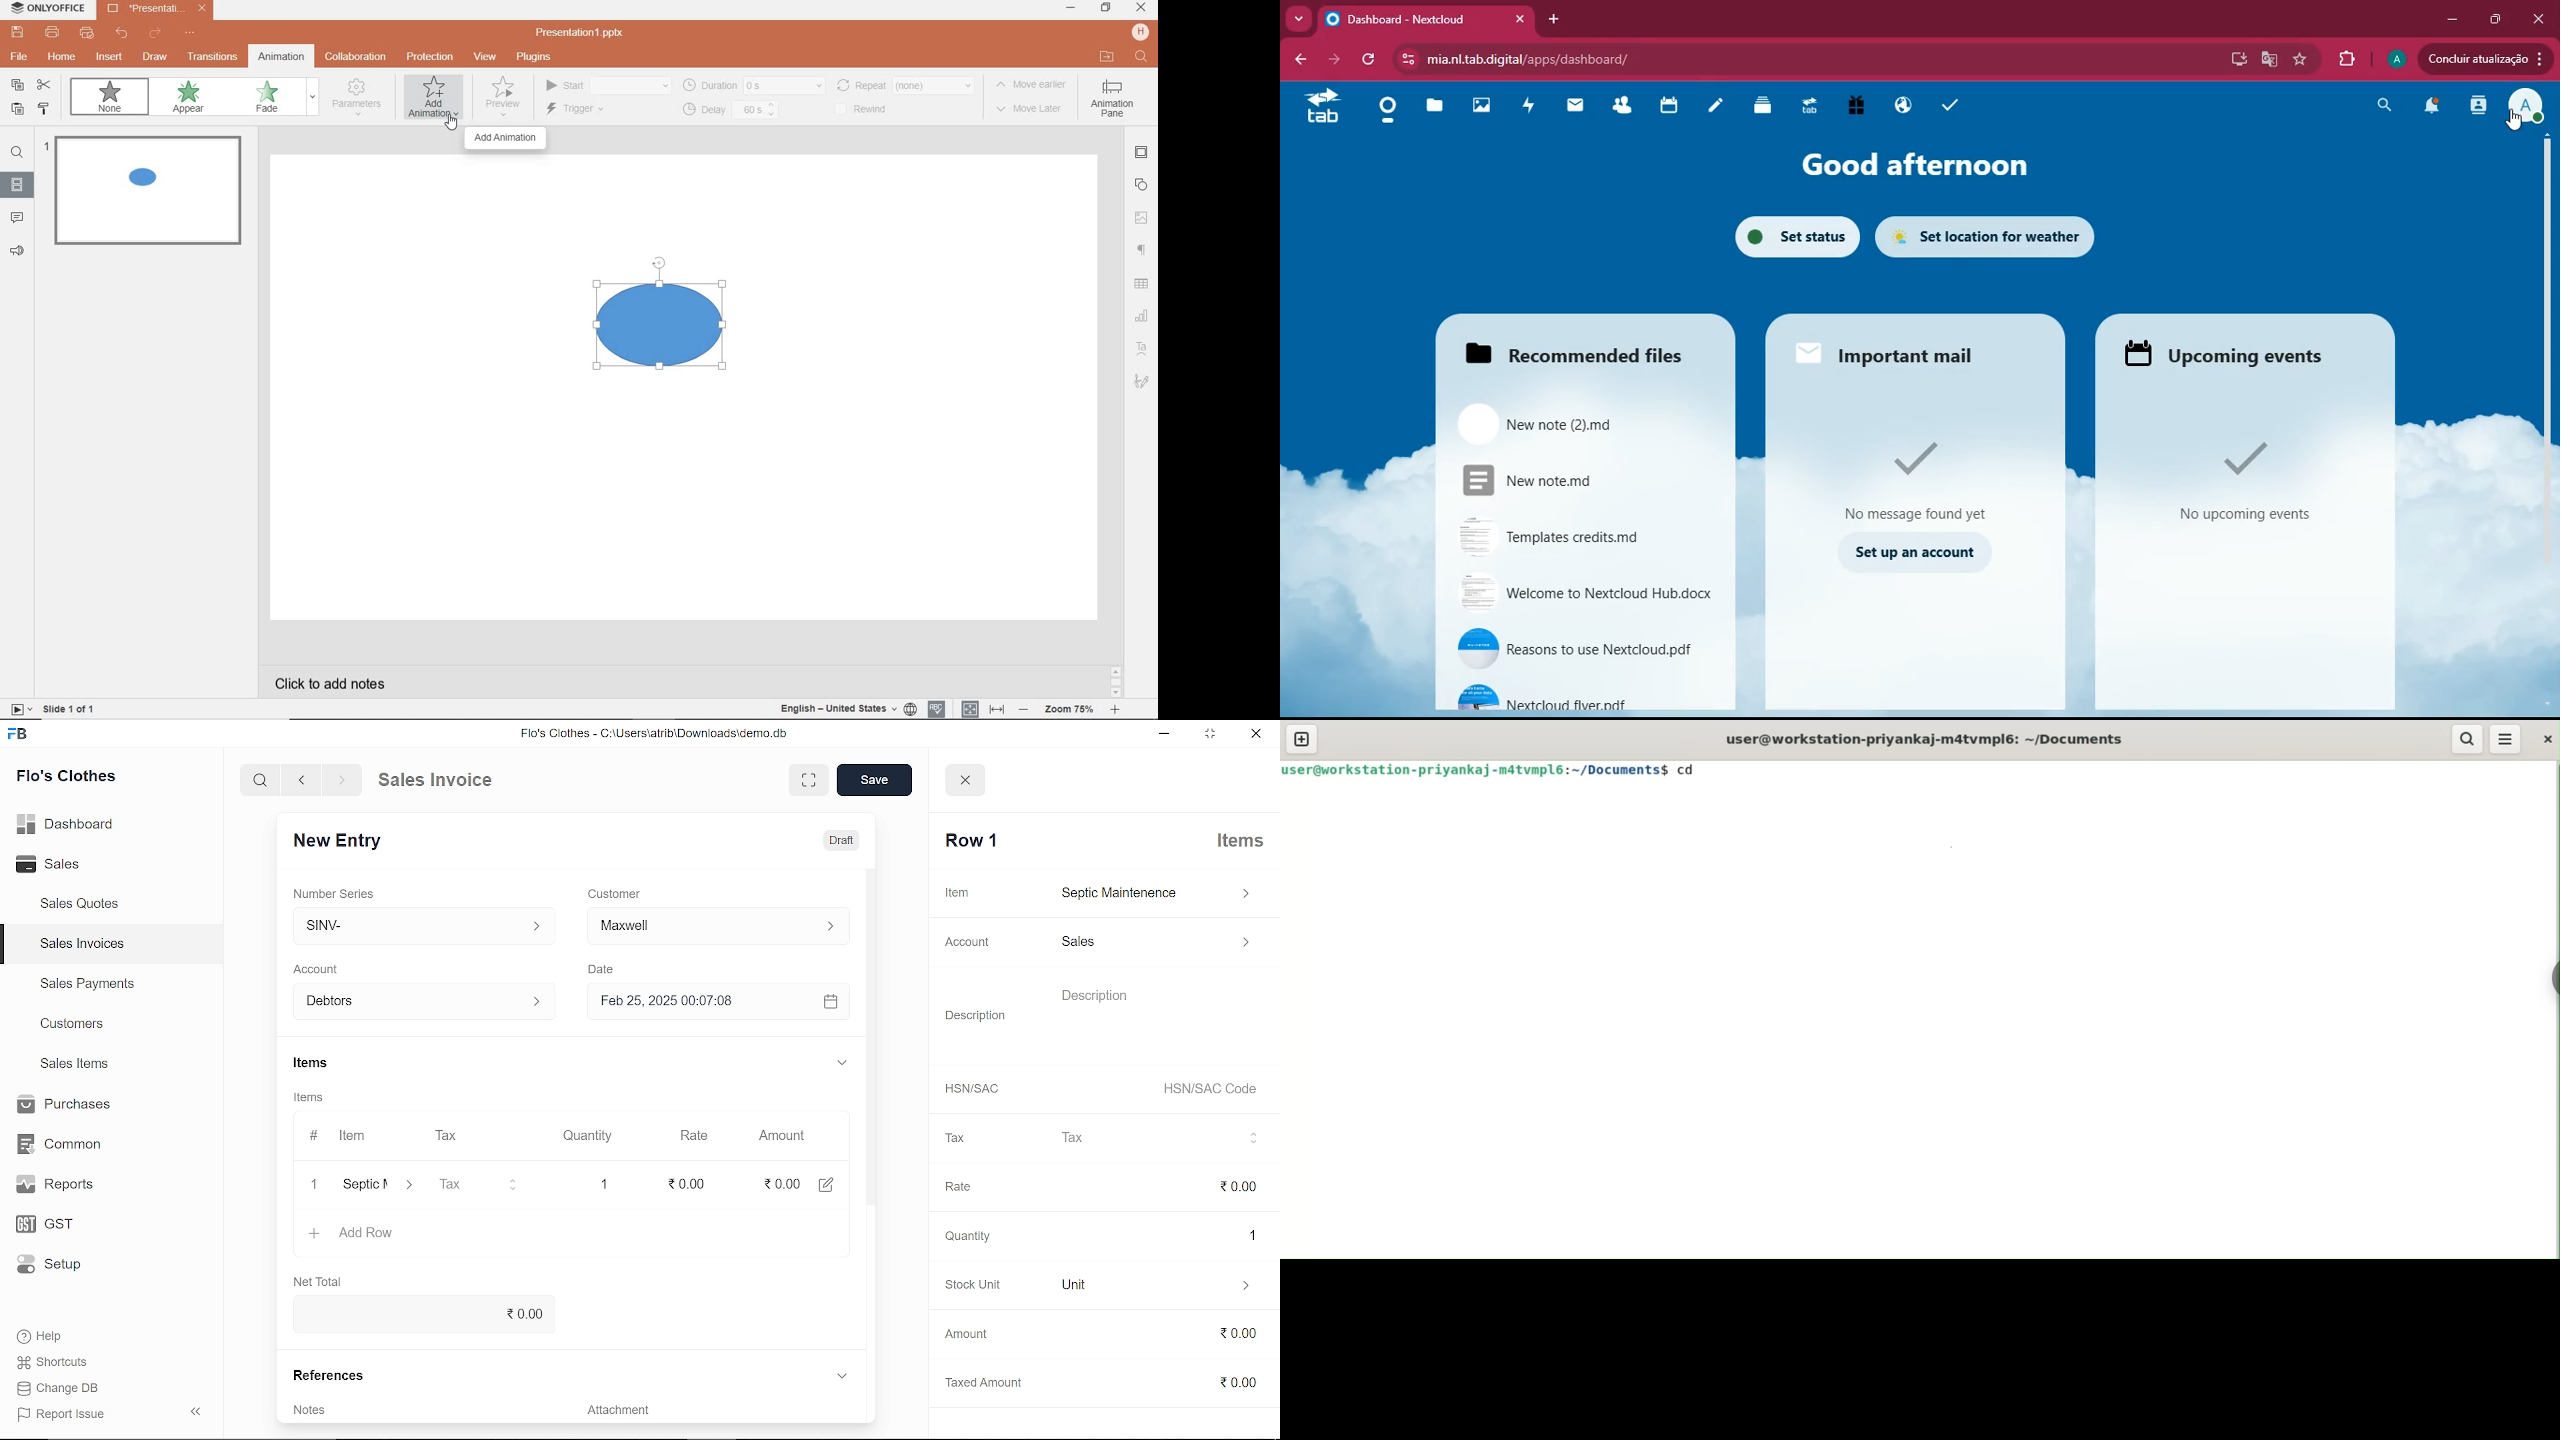 This screenshot has height=1456, width=2576. Describe the element at coordinates (2485, 58) in the screenshot. I see `Concluir atualizacao` at that location.